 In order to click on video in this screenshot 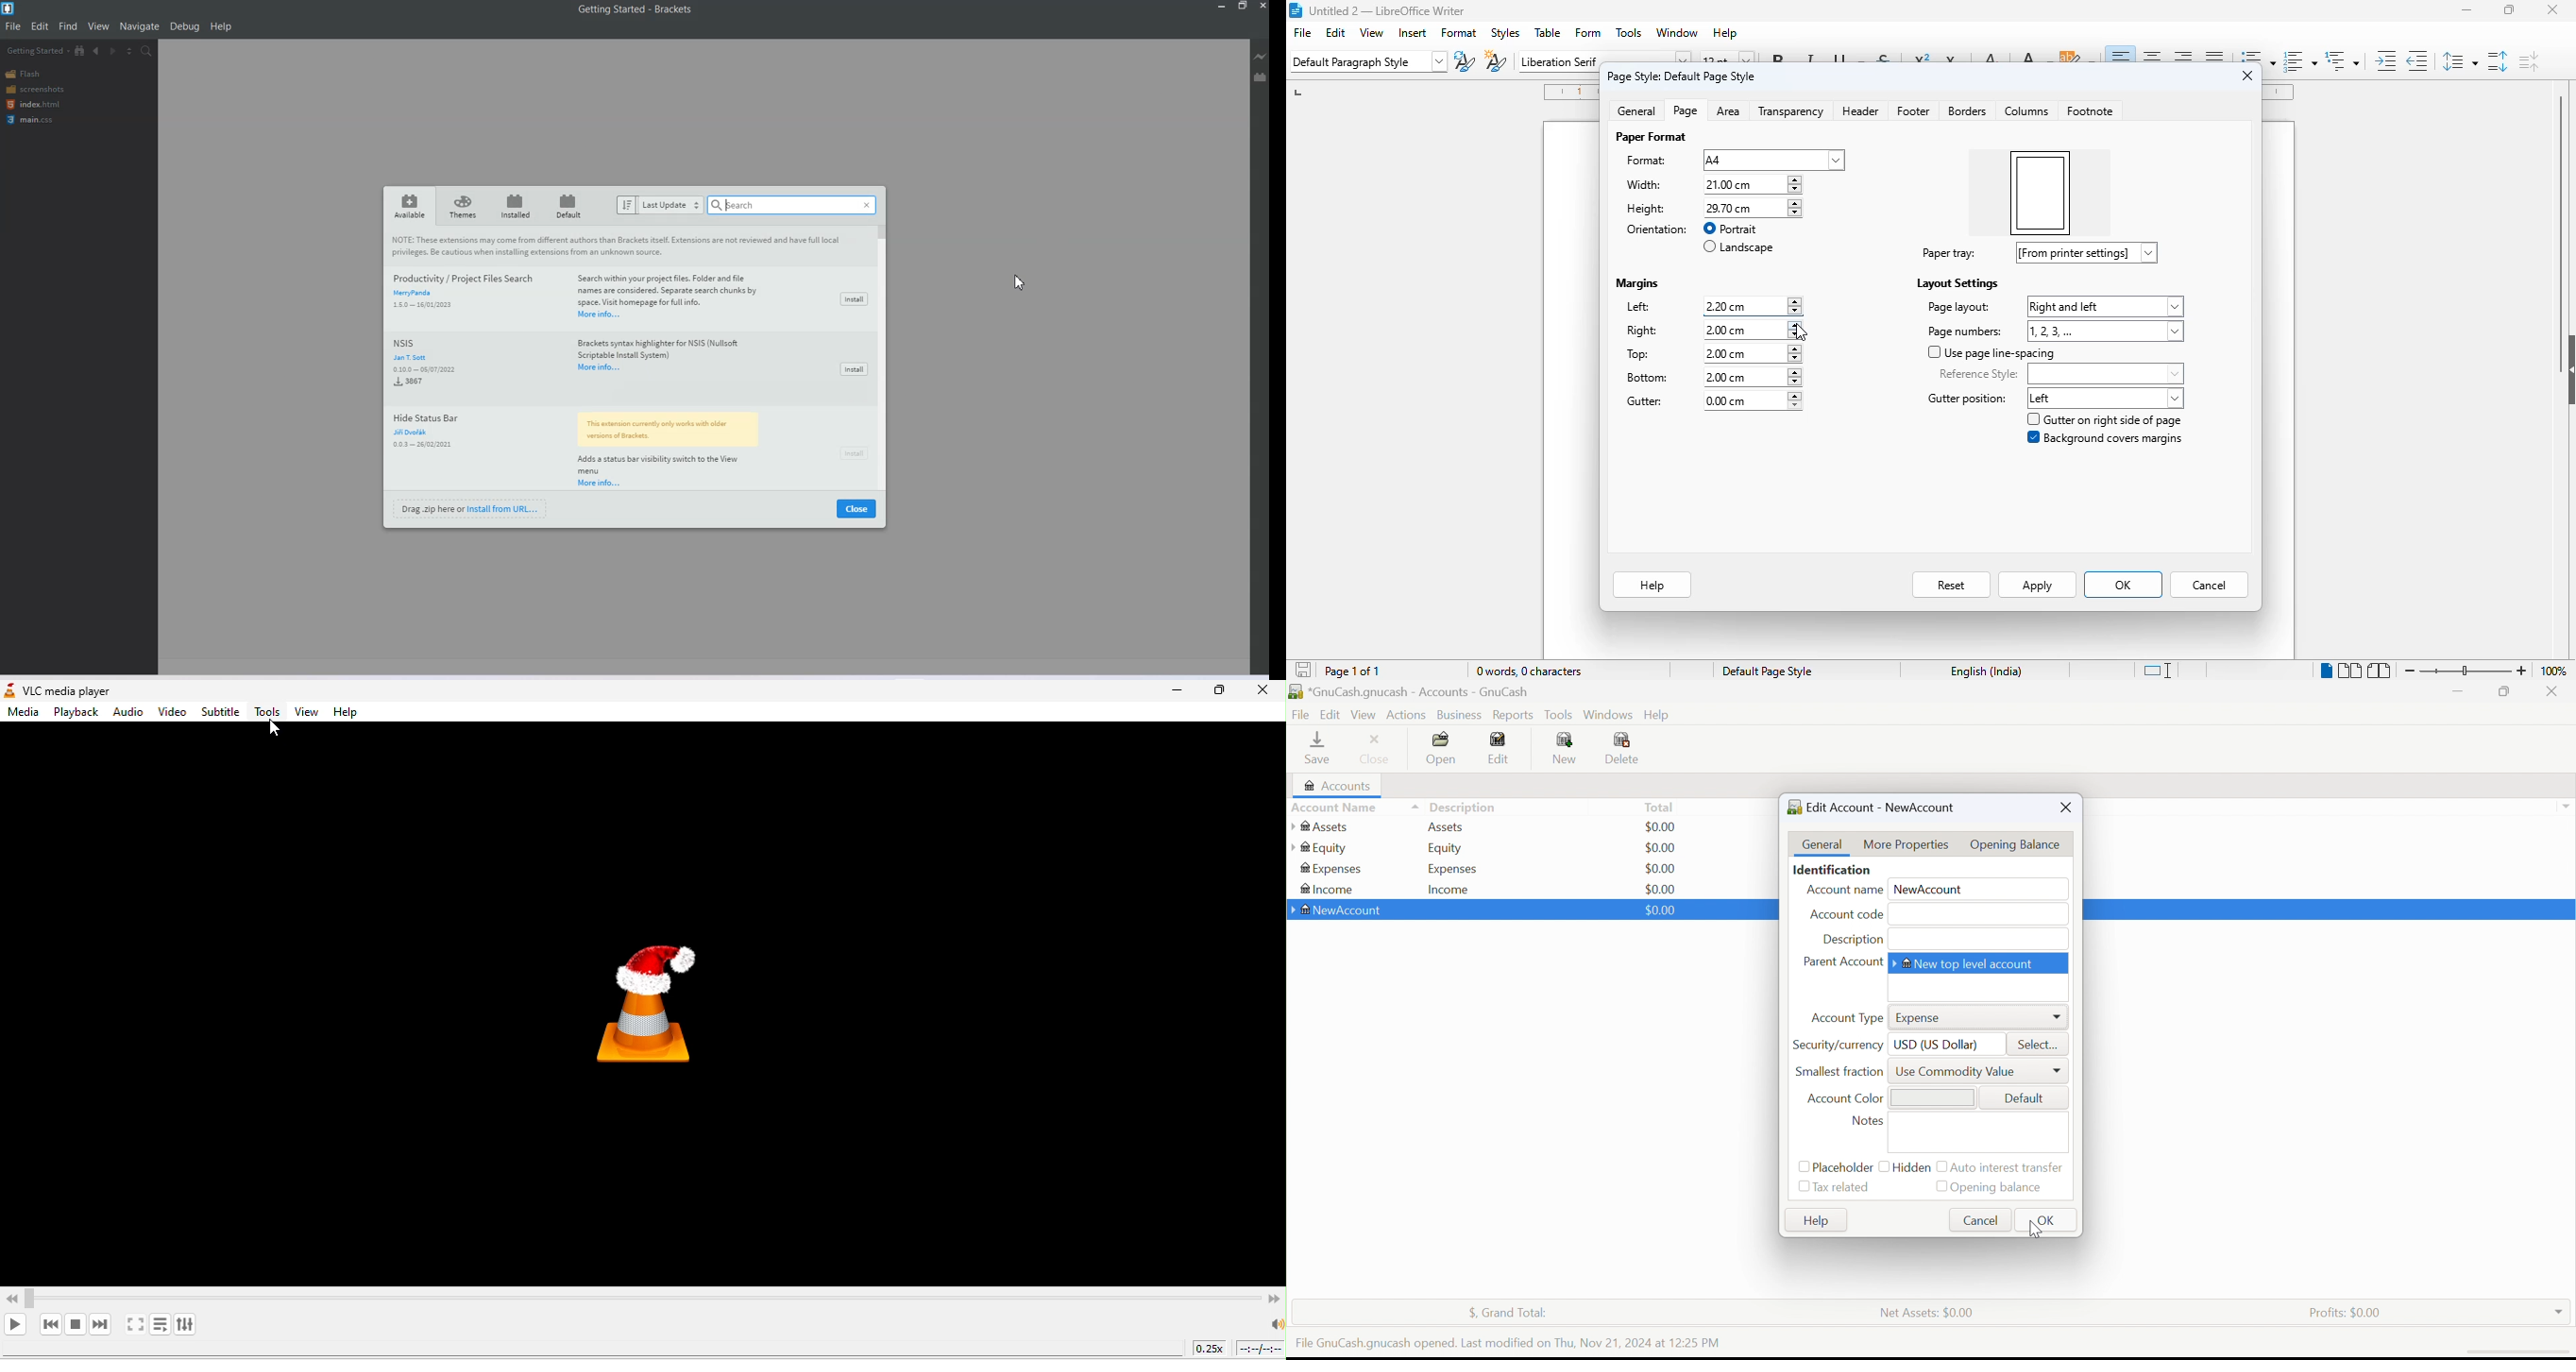, I will do `click(170, 713)`.